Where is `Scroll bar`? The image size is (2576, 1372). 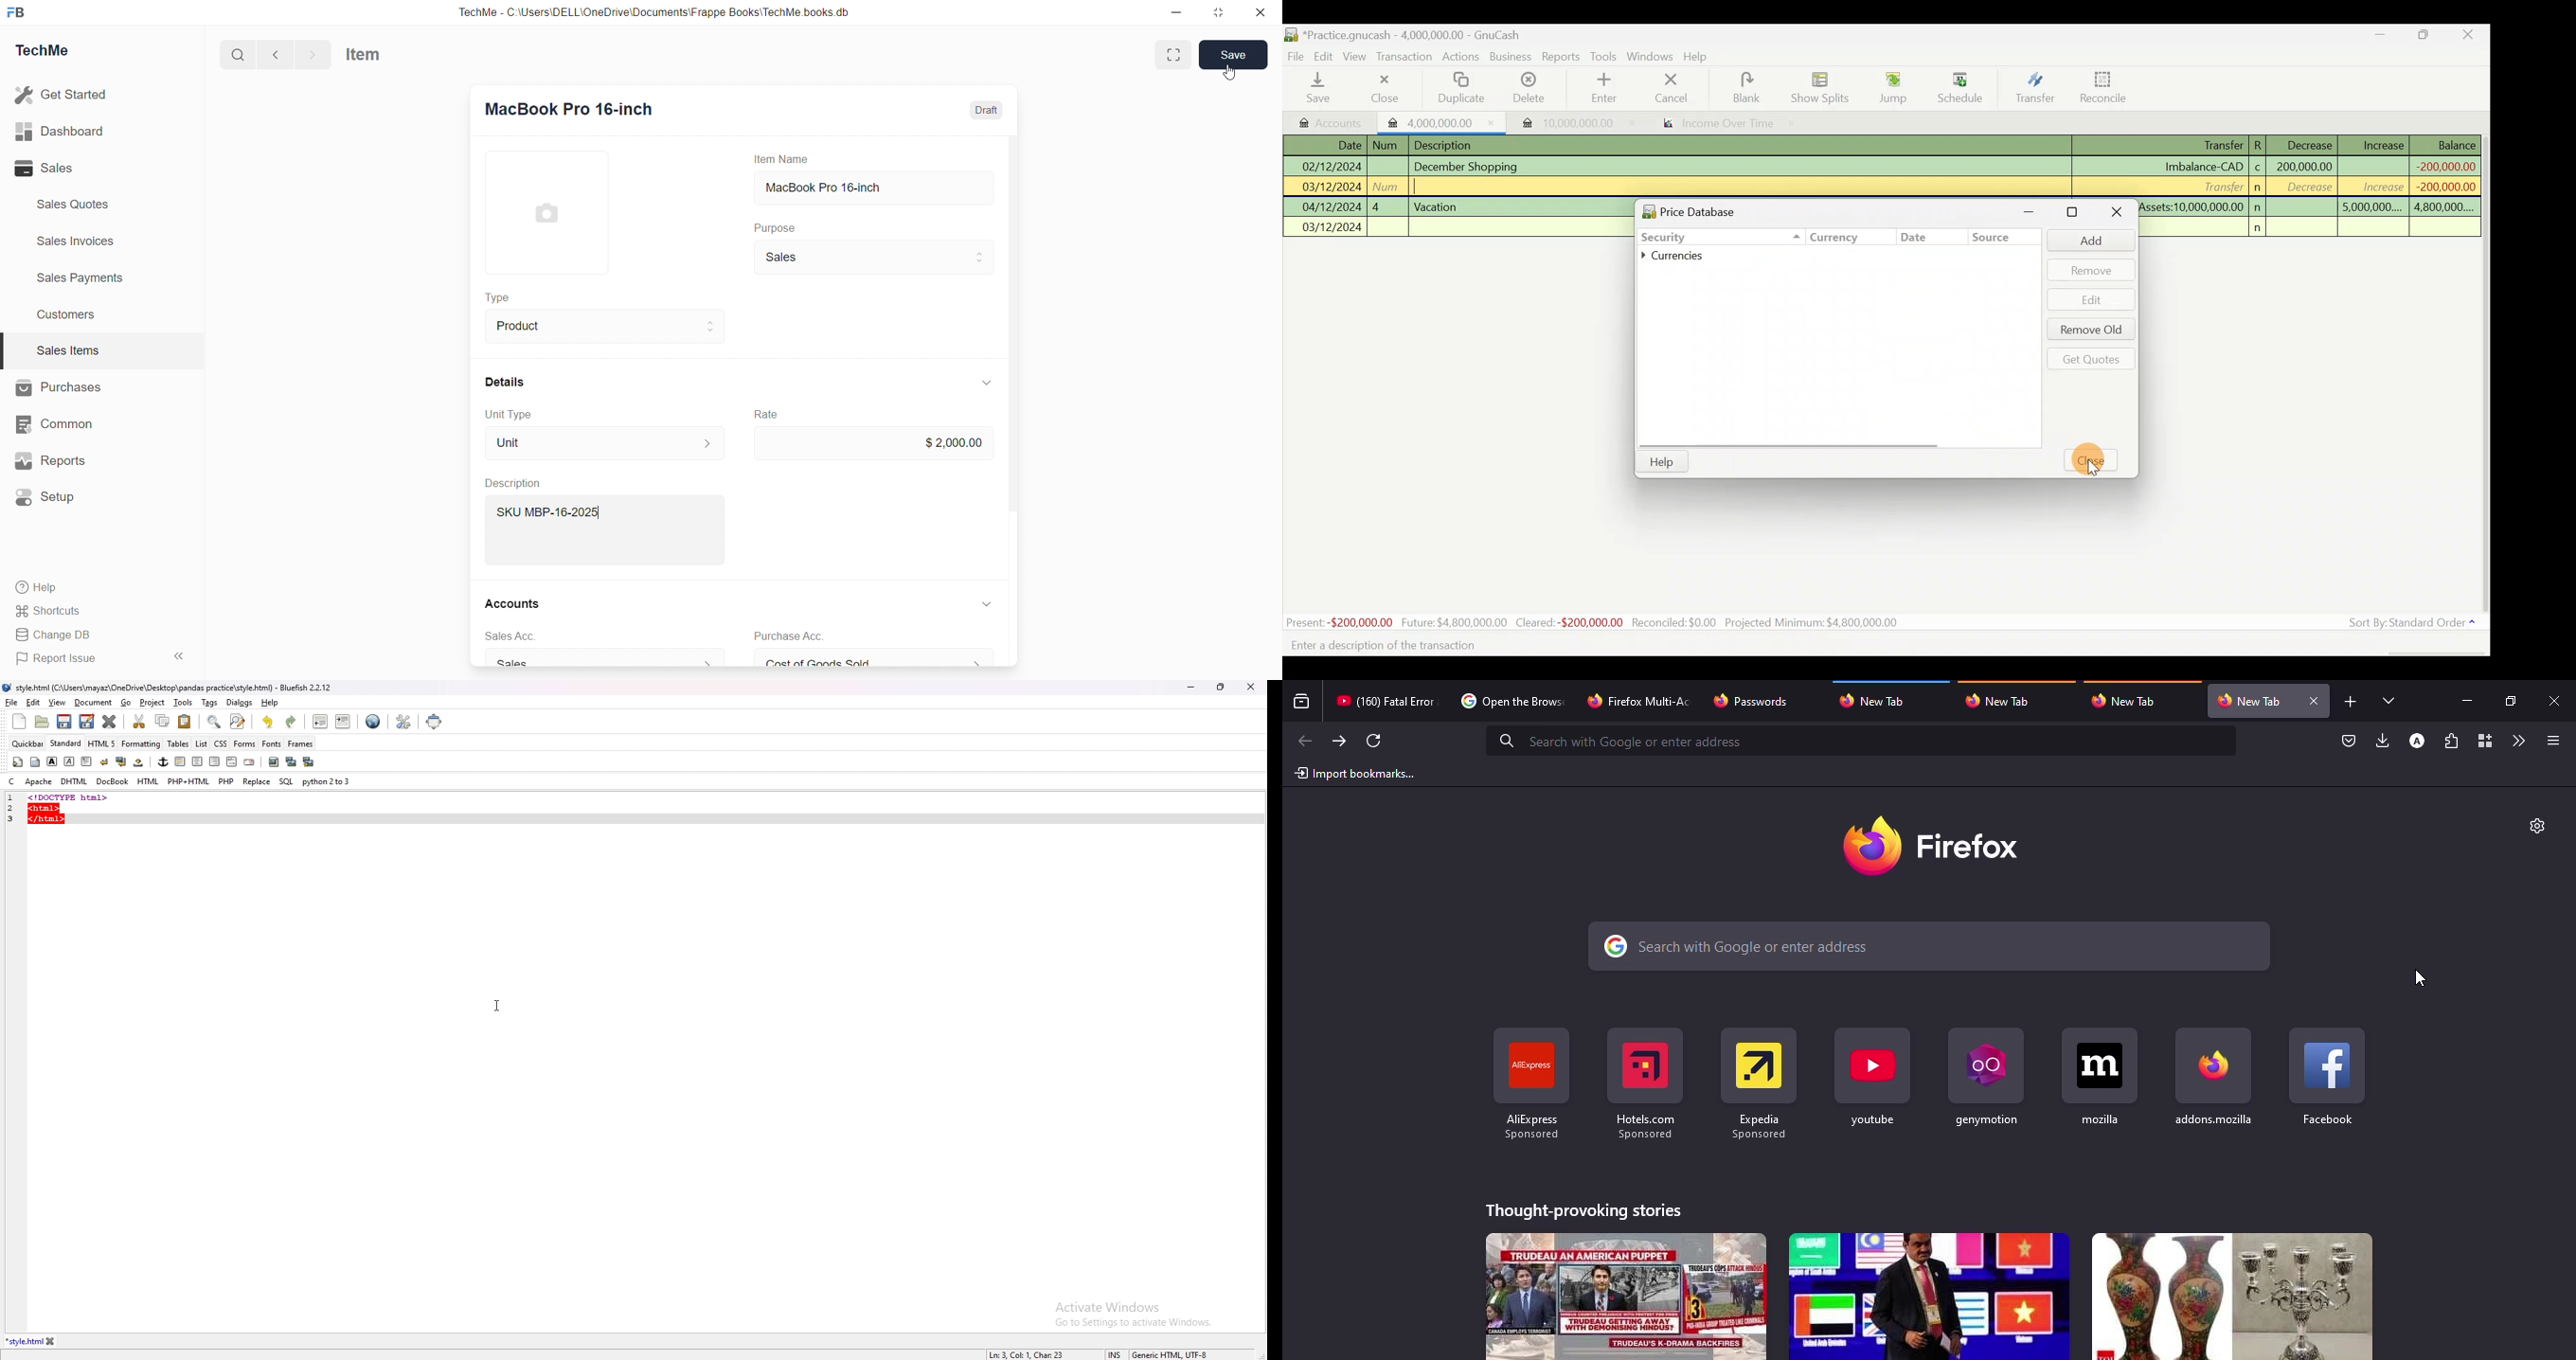 Scroll bar is located at coordinates (2484, 377).